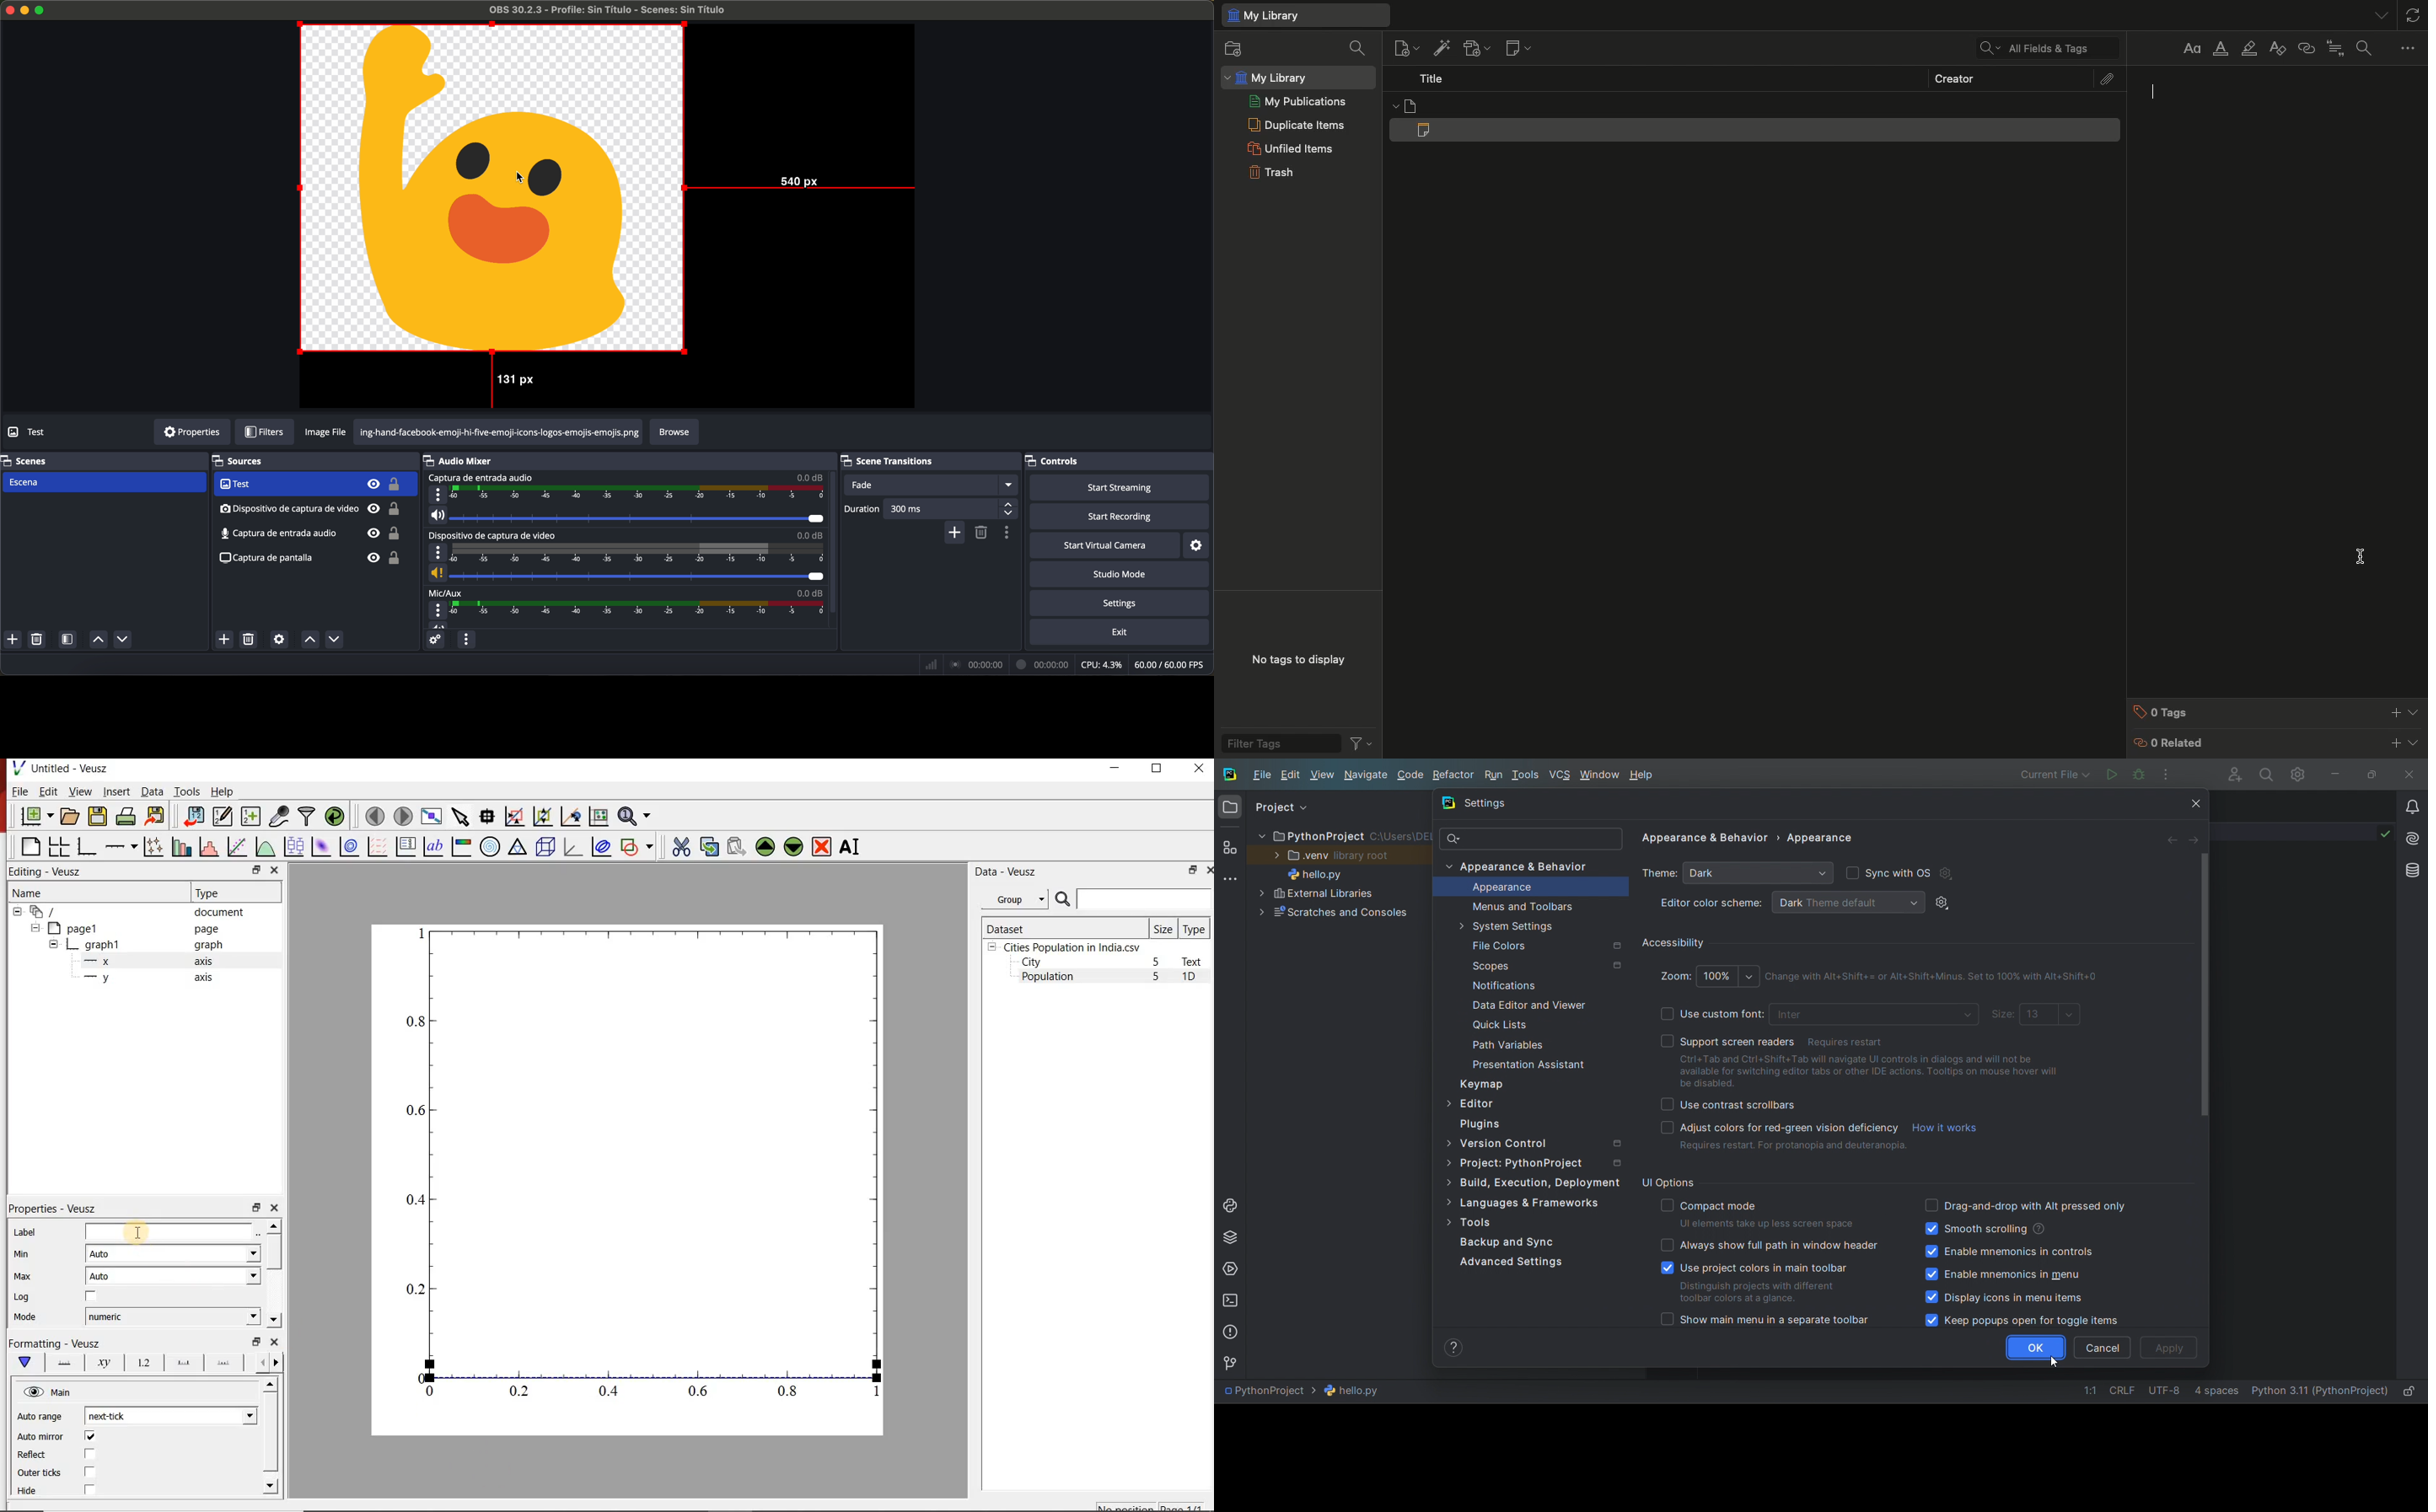 This screenshot has height=1512, width=2436. What do you see at coordinates (982, 533) in the screenshot?
I see `remove configurable transition` at bounding box center [982, 533].